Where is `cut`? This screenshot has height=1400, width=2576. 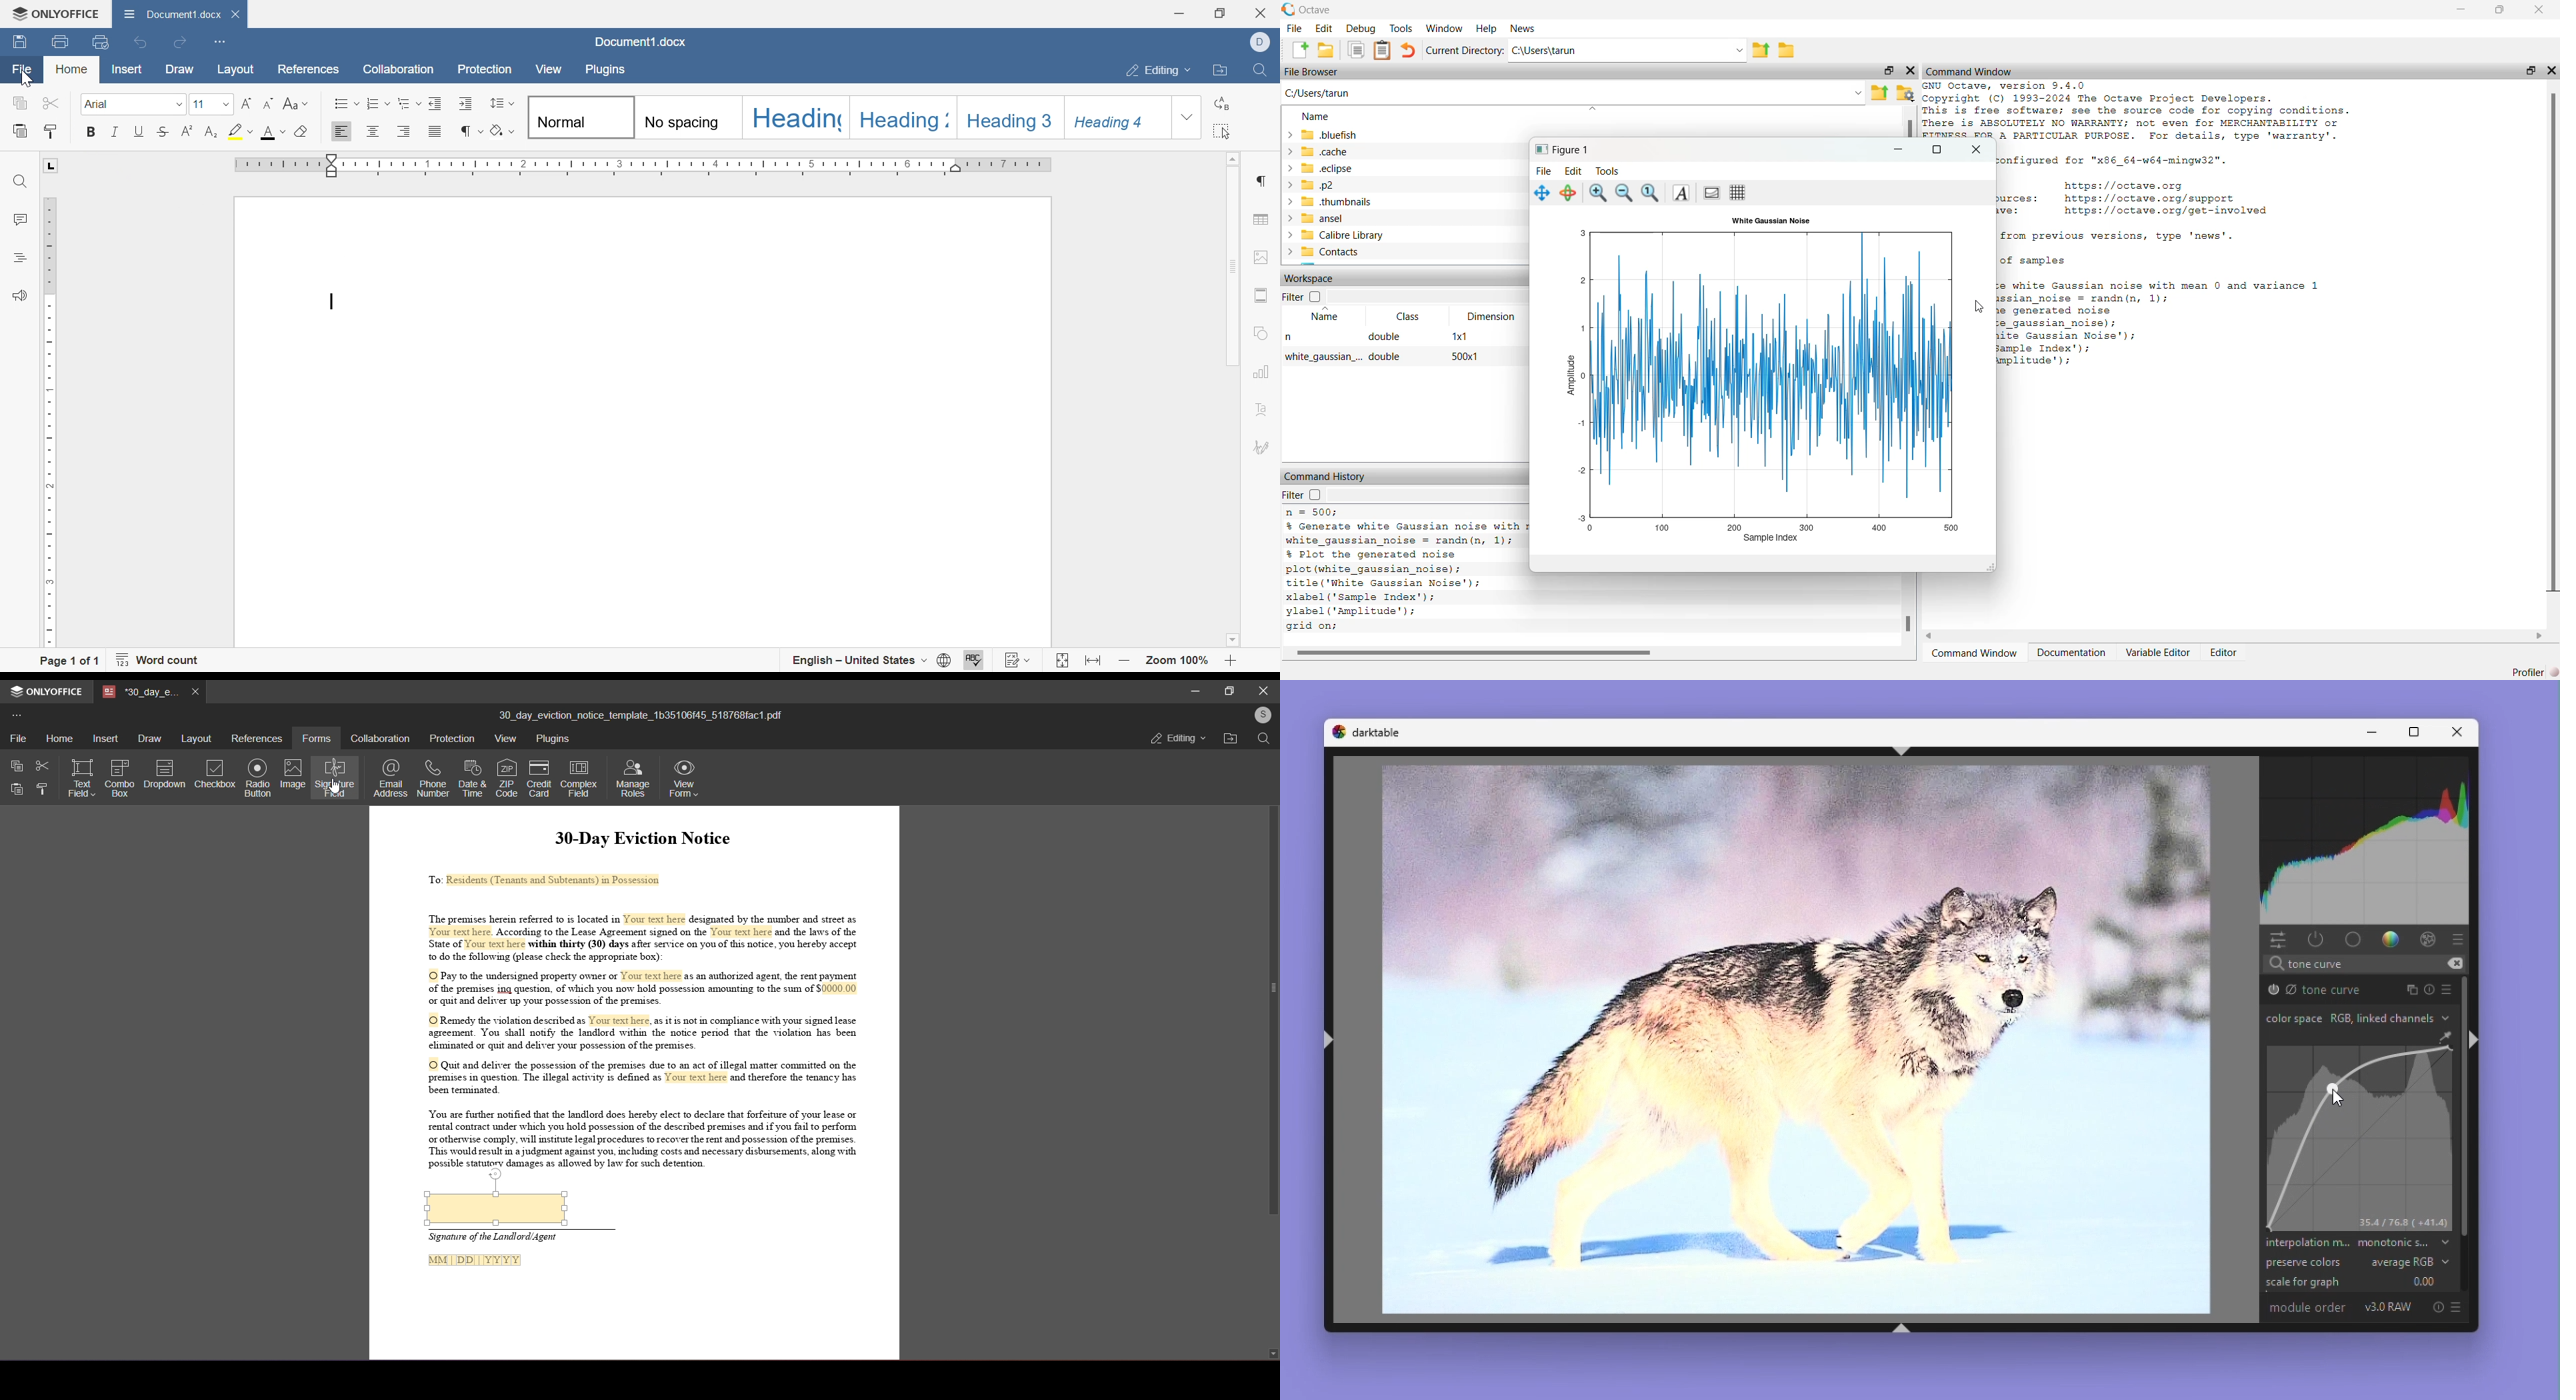
cut is located at coordinates (43, 765).